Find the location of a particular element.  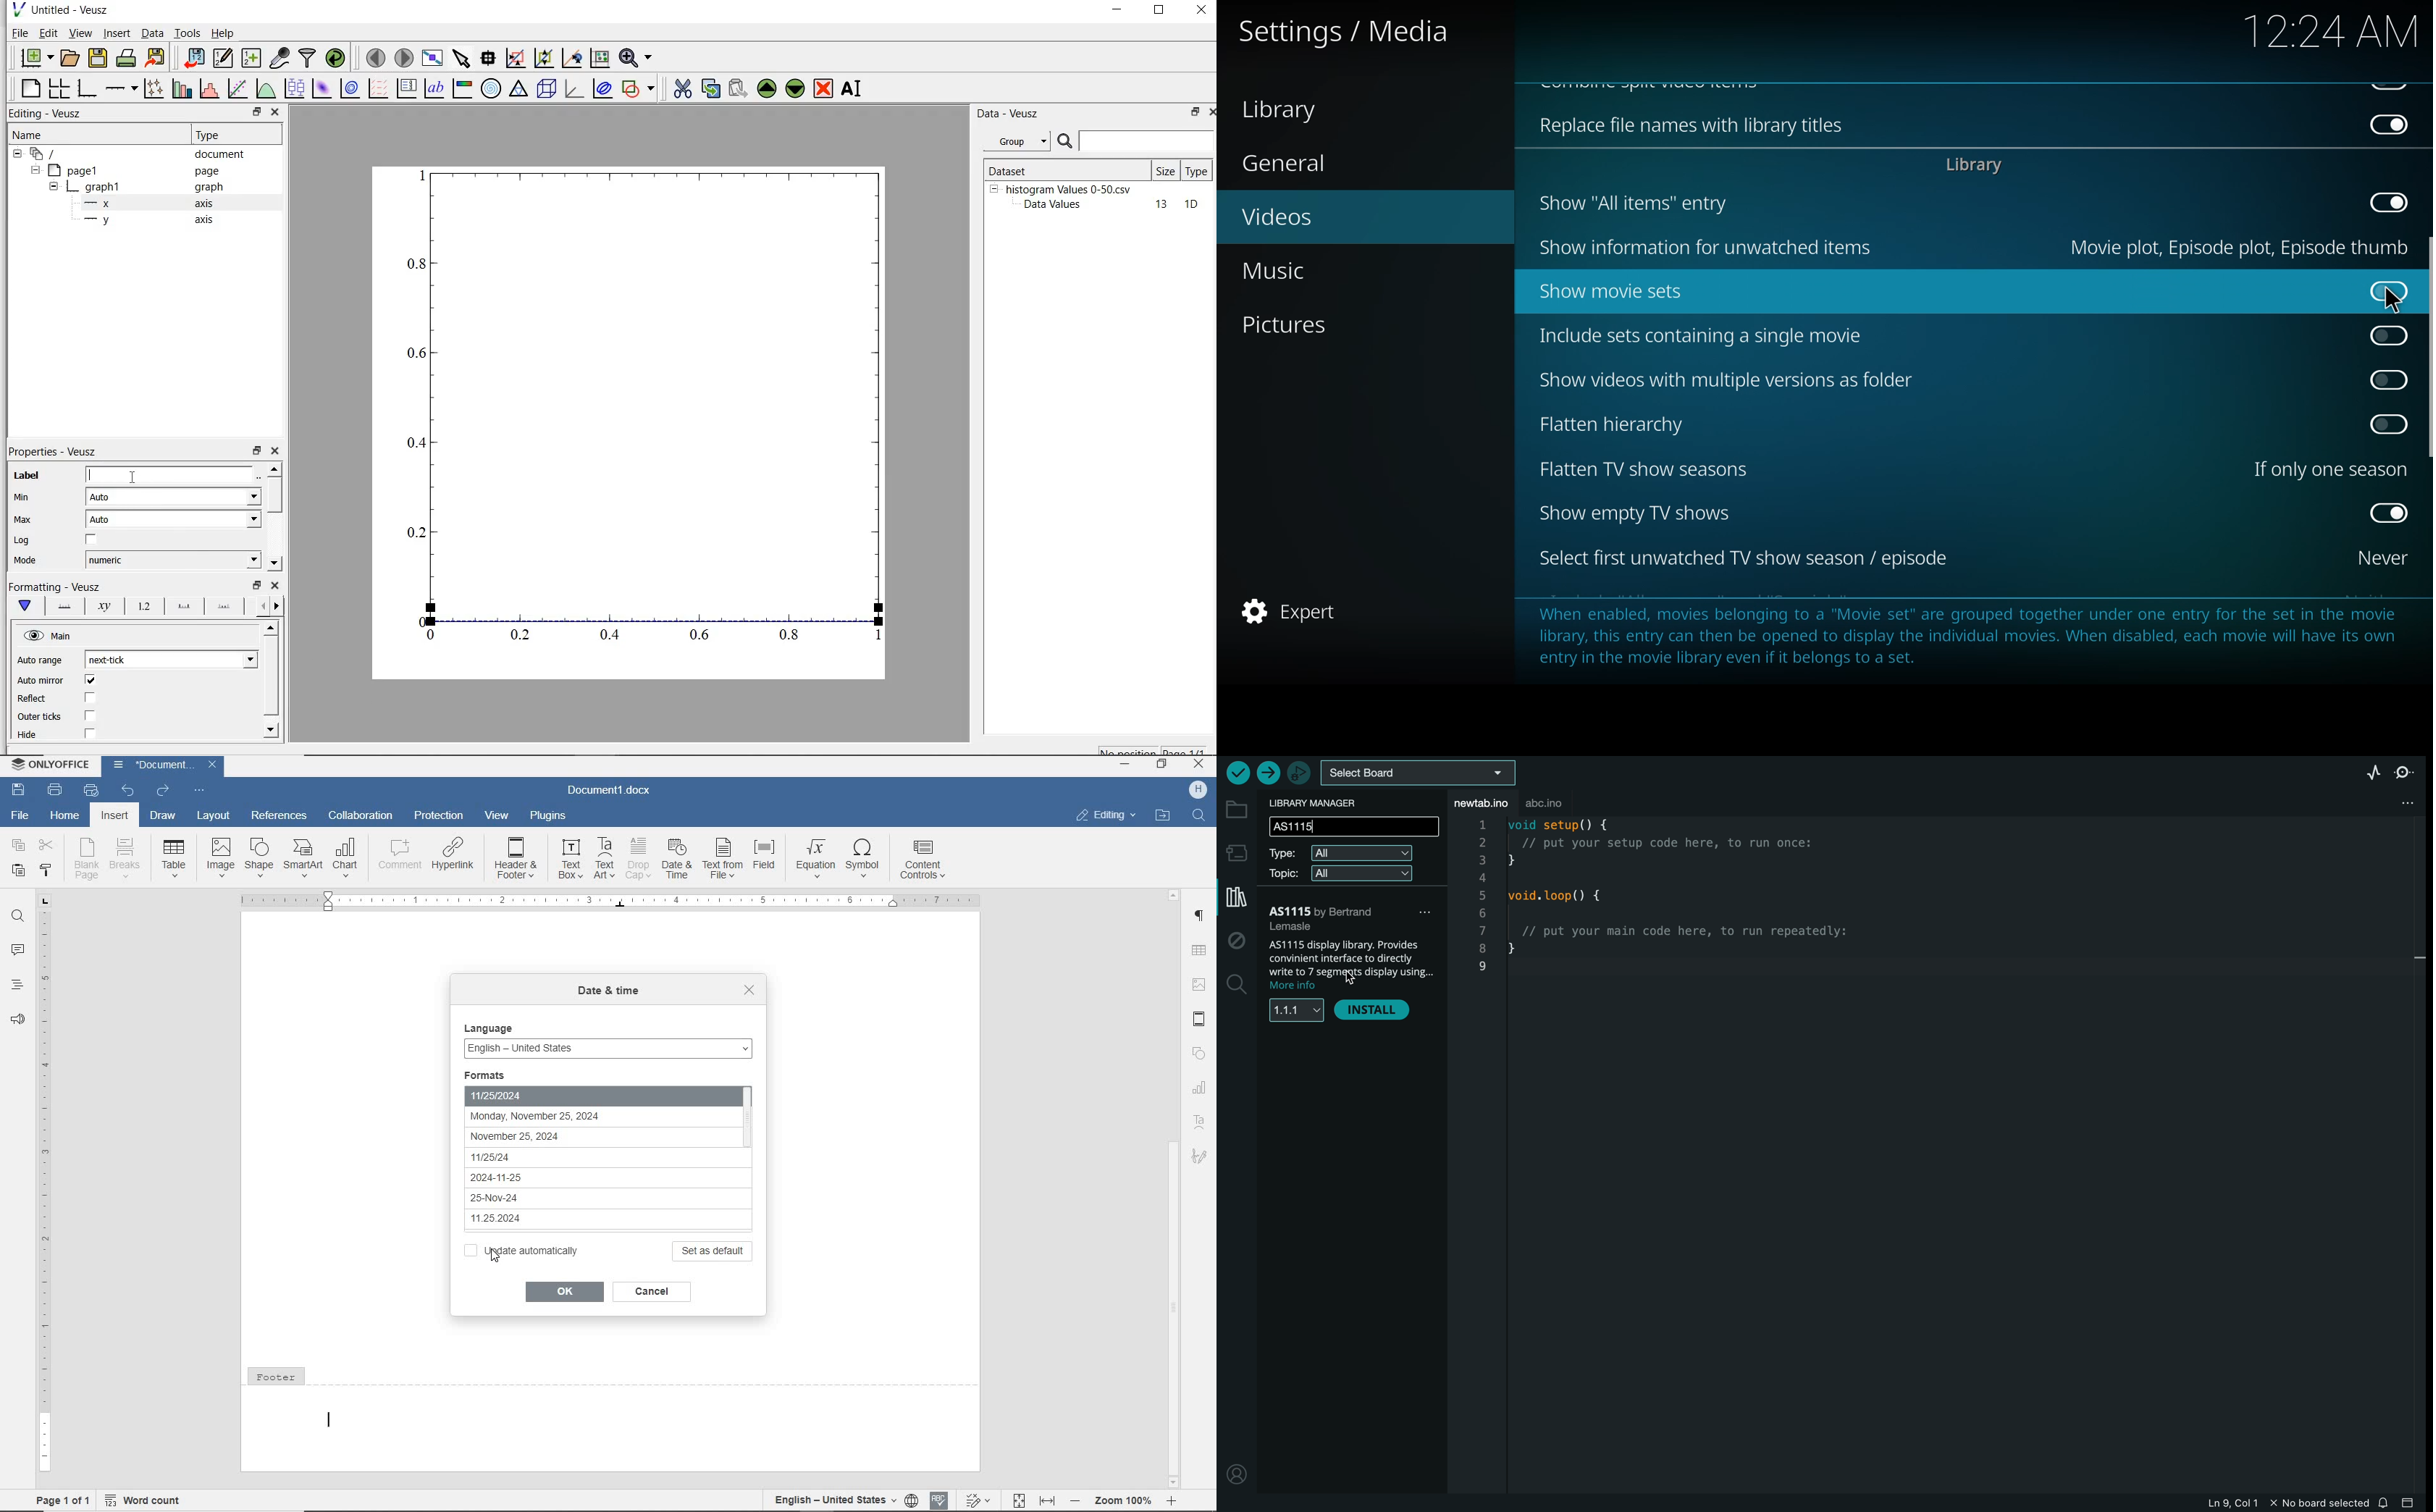

flatten hierarchy is located at coordinates (1613, 423).